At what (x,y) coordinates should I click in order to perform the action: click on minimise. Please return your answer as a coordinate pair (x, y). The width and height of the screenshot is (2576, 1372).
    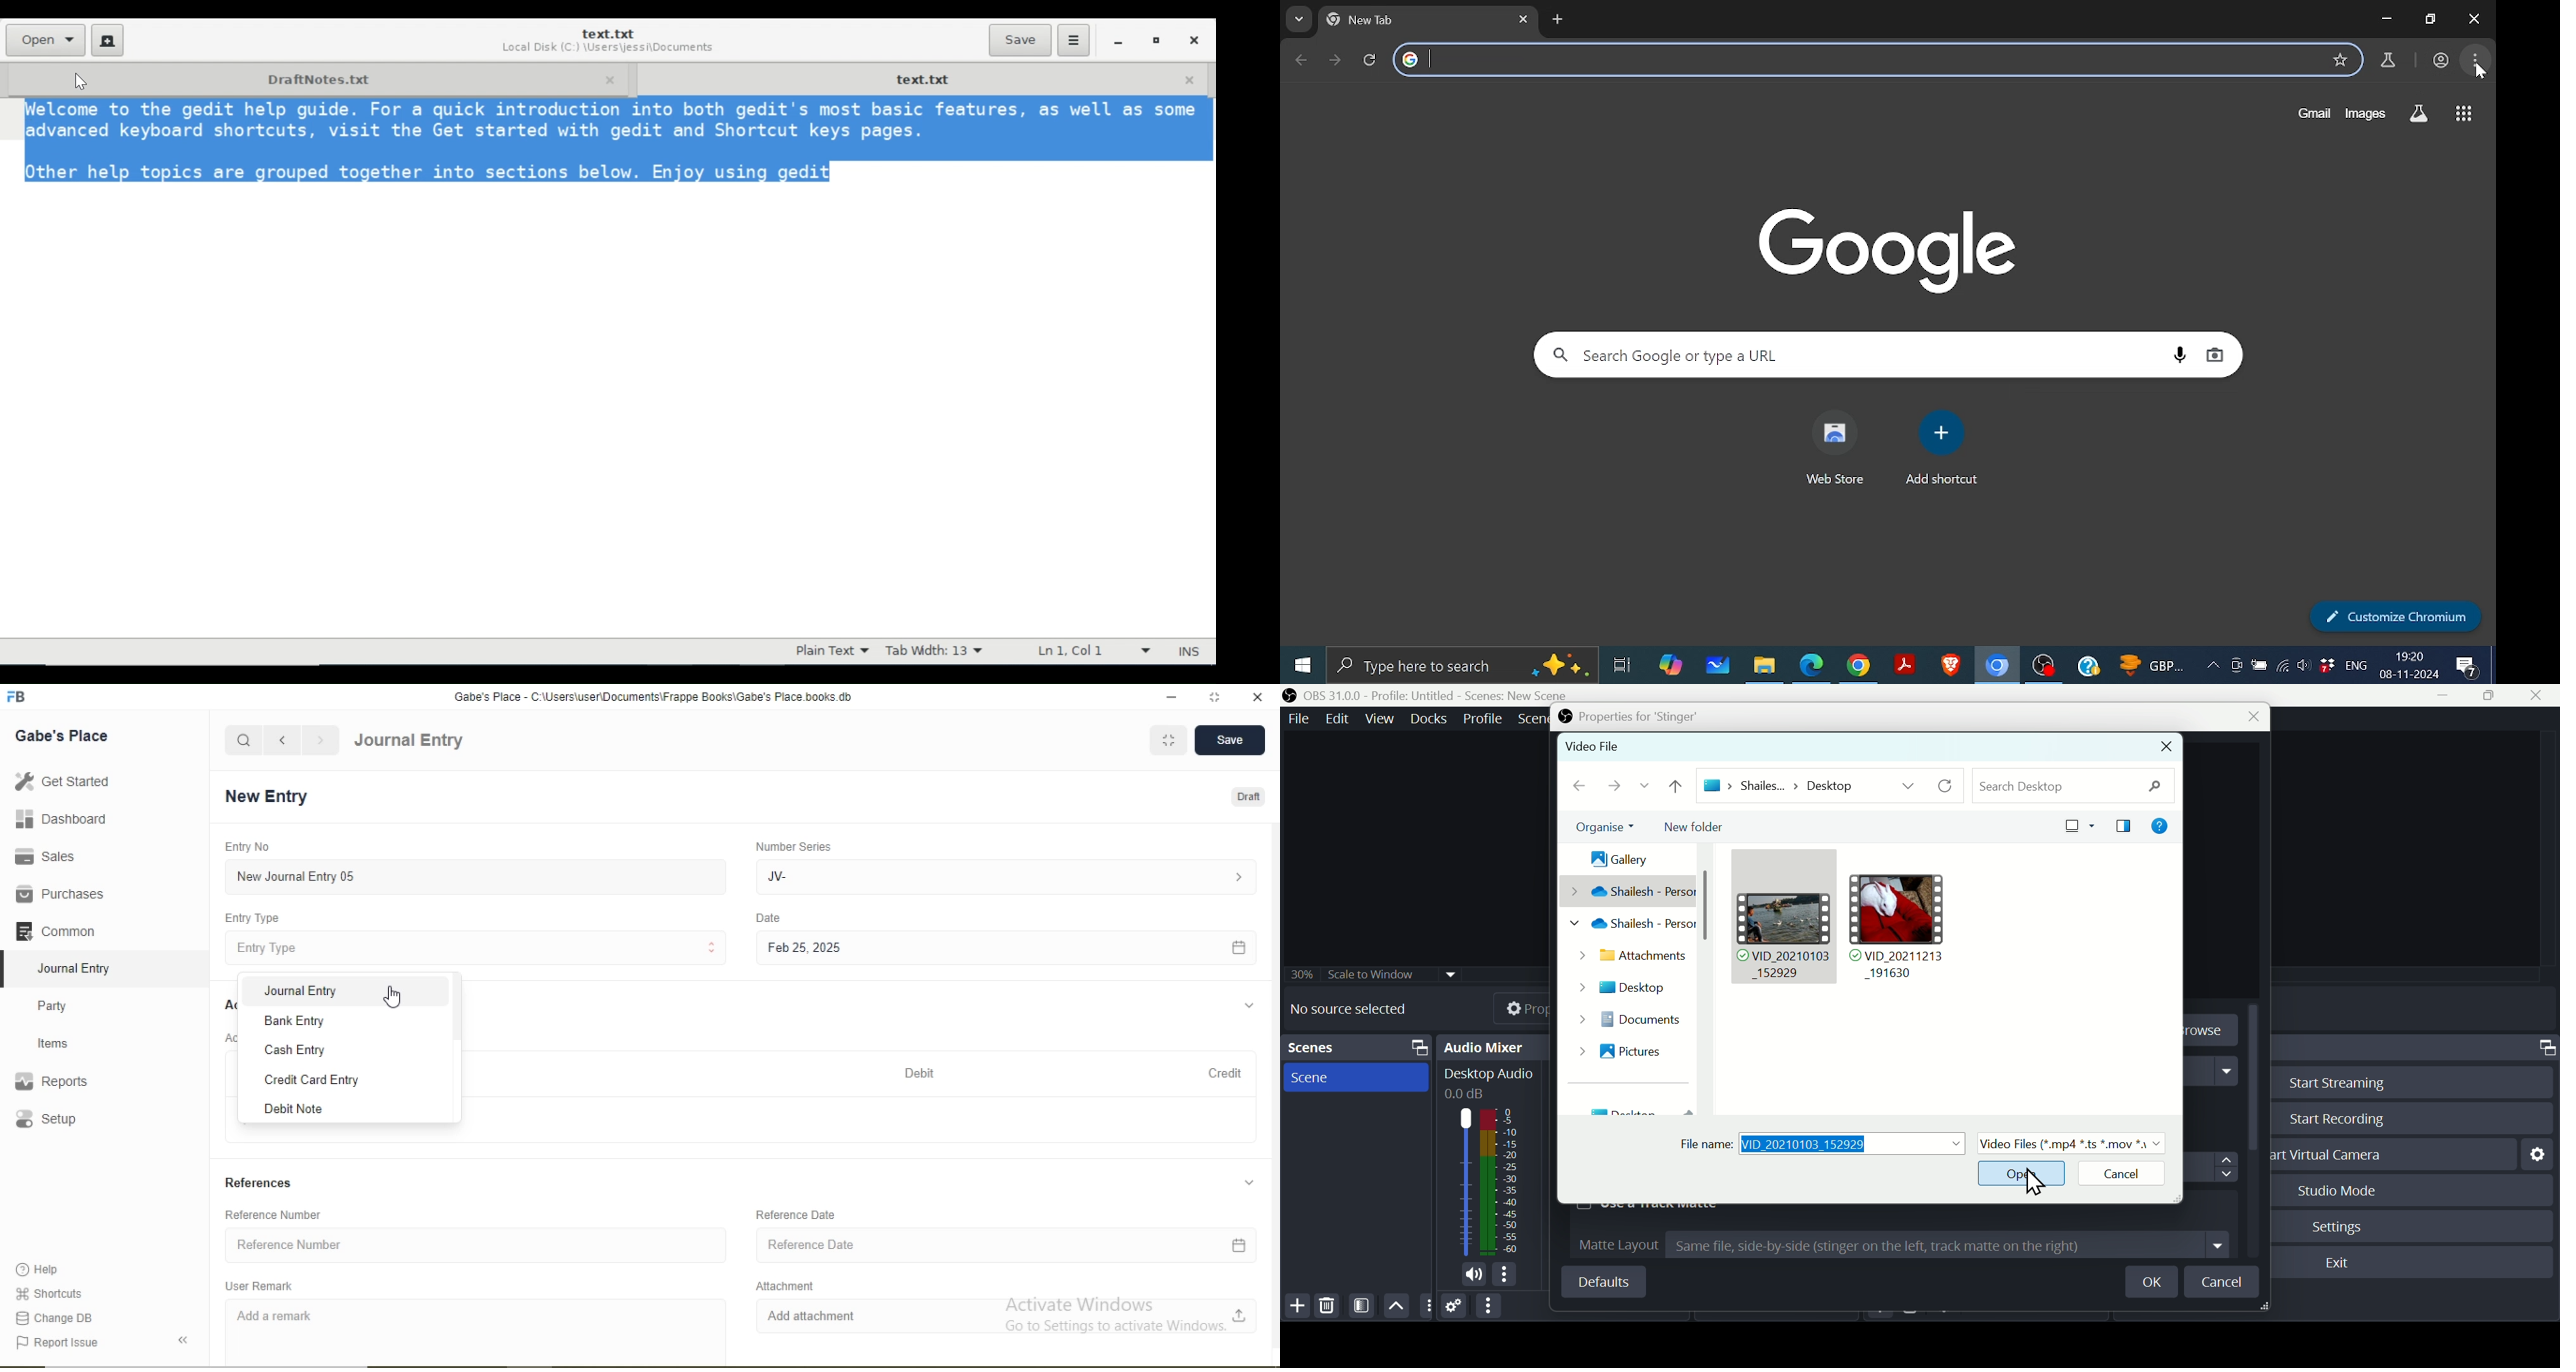
    Looking at the image, I should click on (2447, 695).